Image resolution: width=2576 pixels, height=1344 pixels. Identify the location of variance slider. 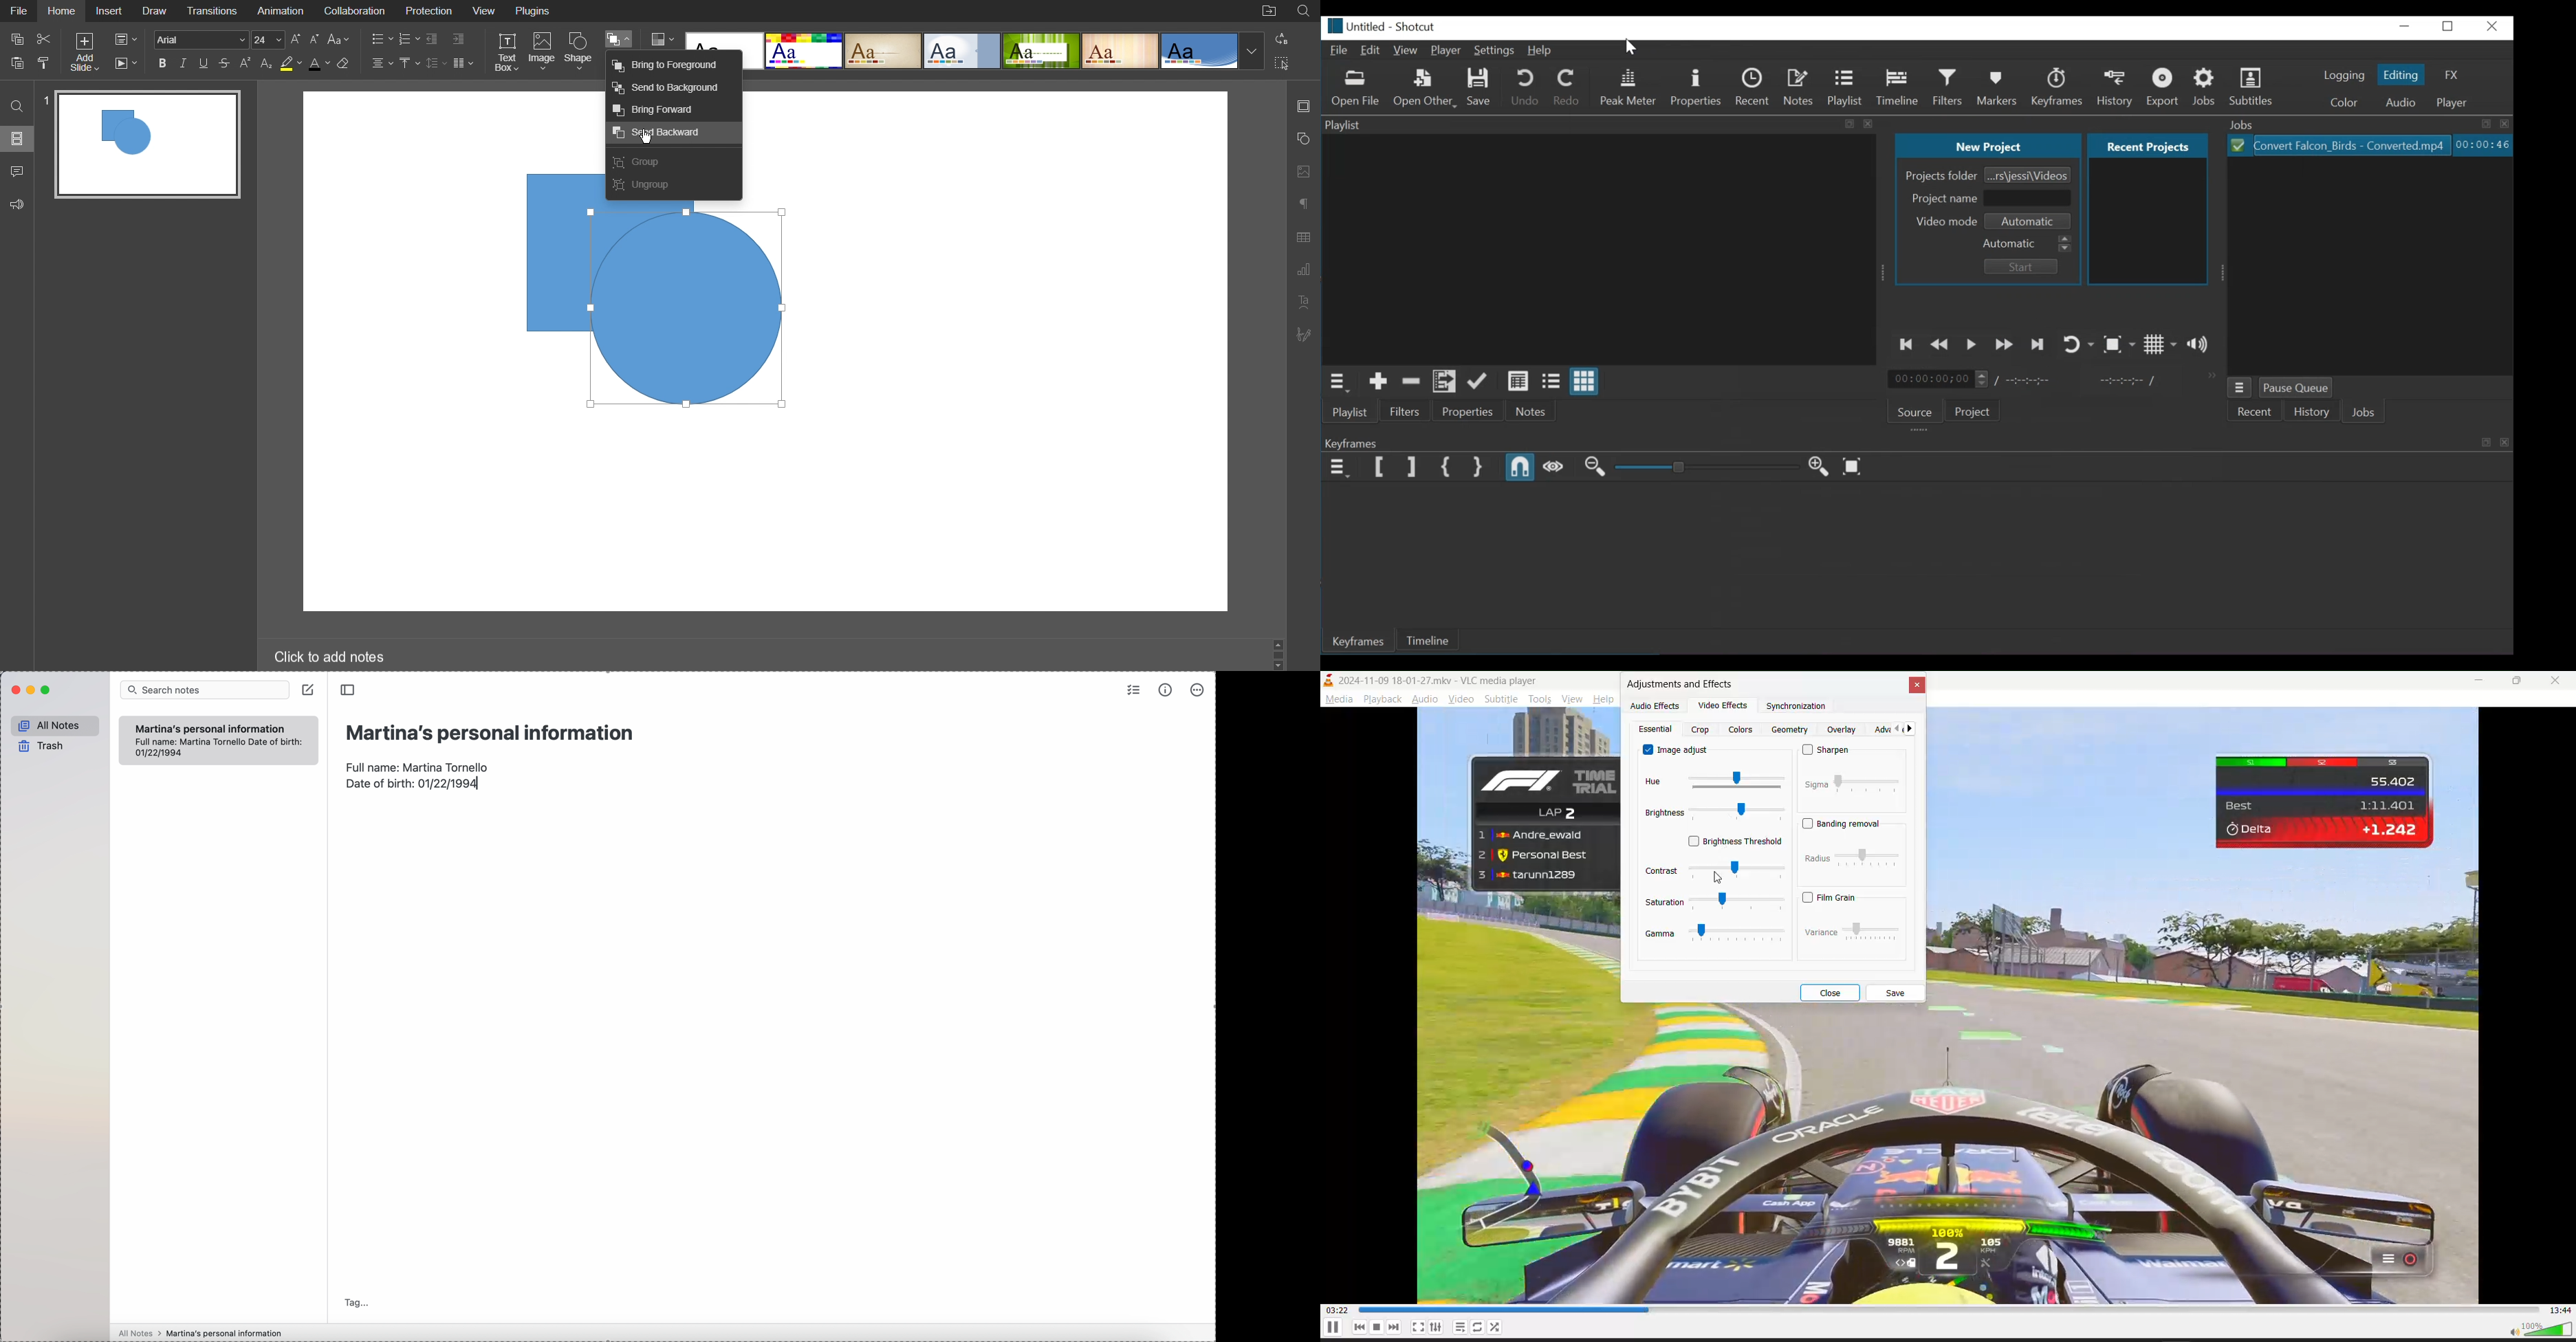
(1872, 932).